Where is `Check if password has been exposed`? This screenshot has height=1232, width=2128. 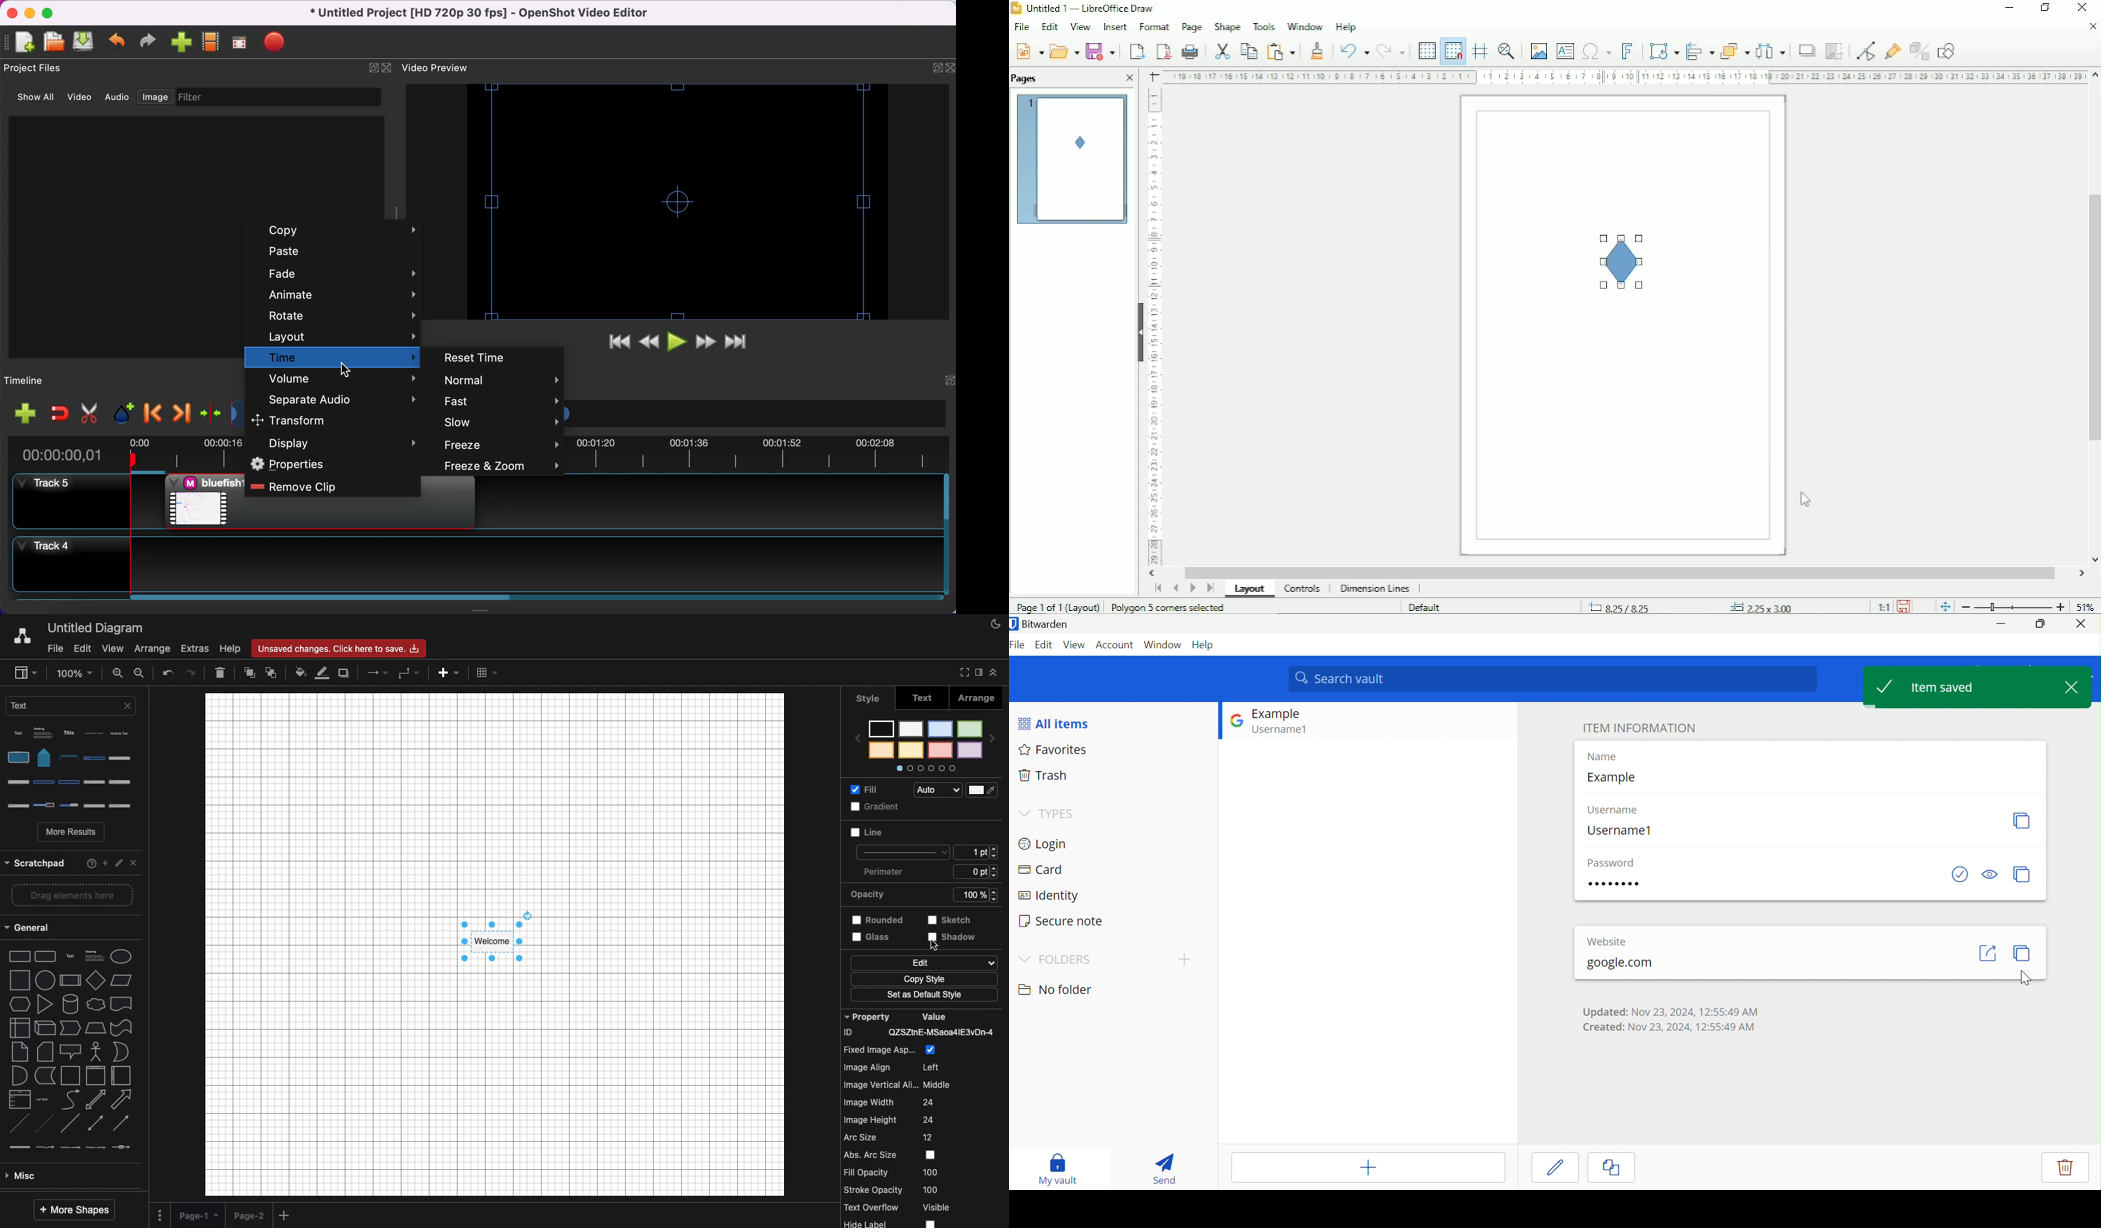
Check if password has been exposed is located at coordinates (1959, 874).